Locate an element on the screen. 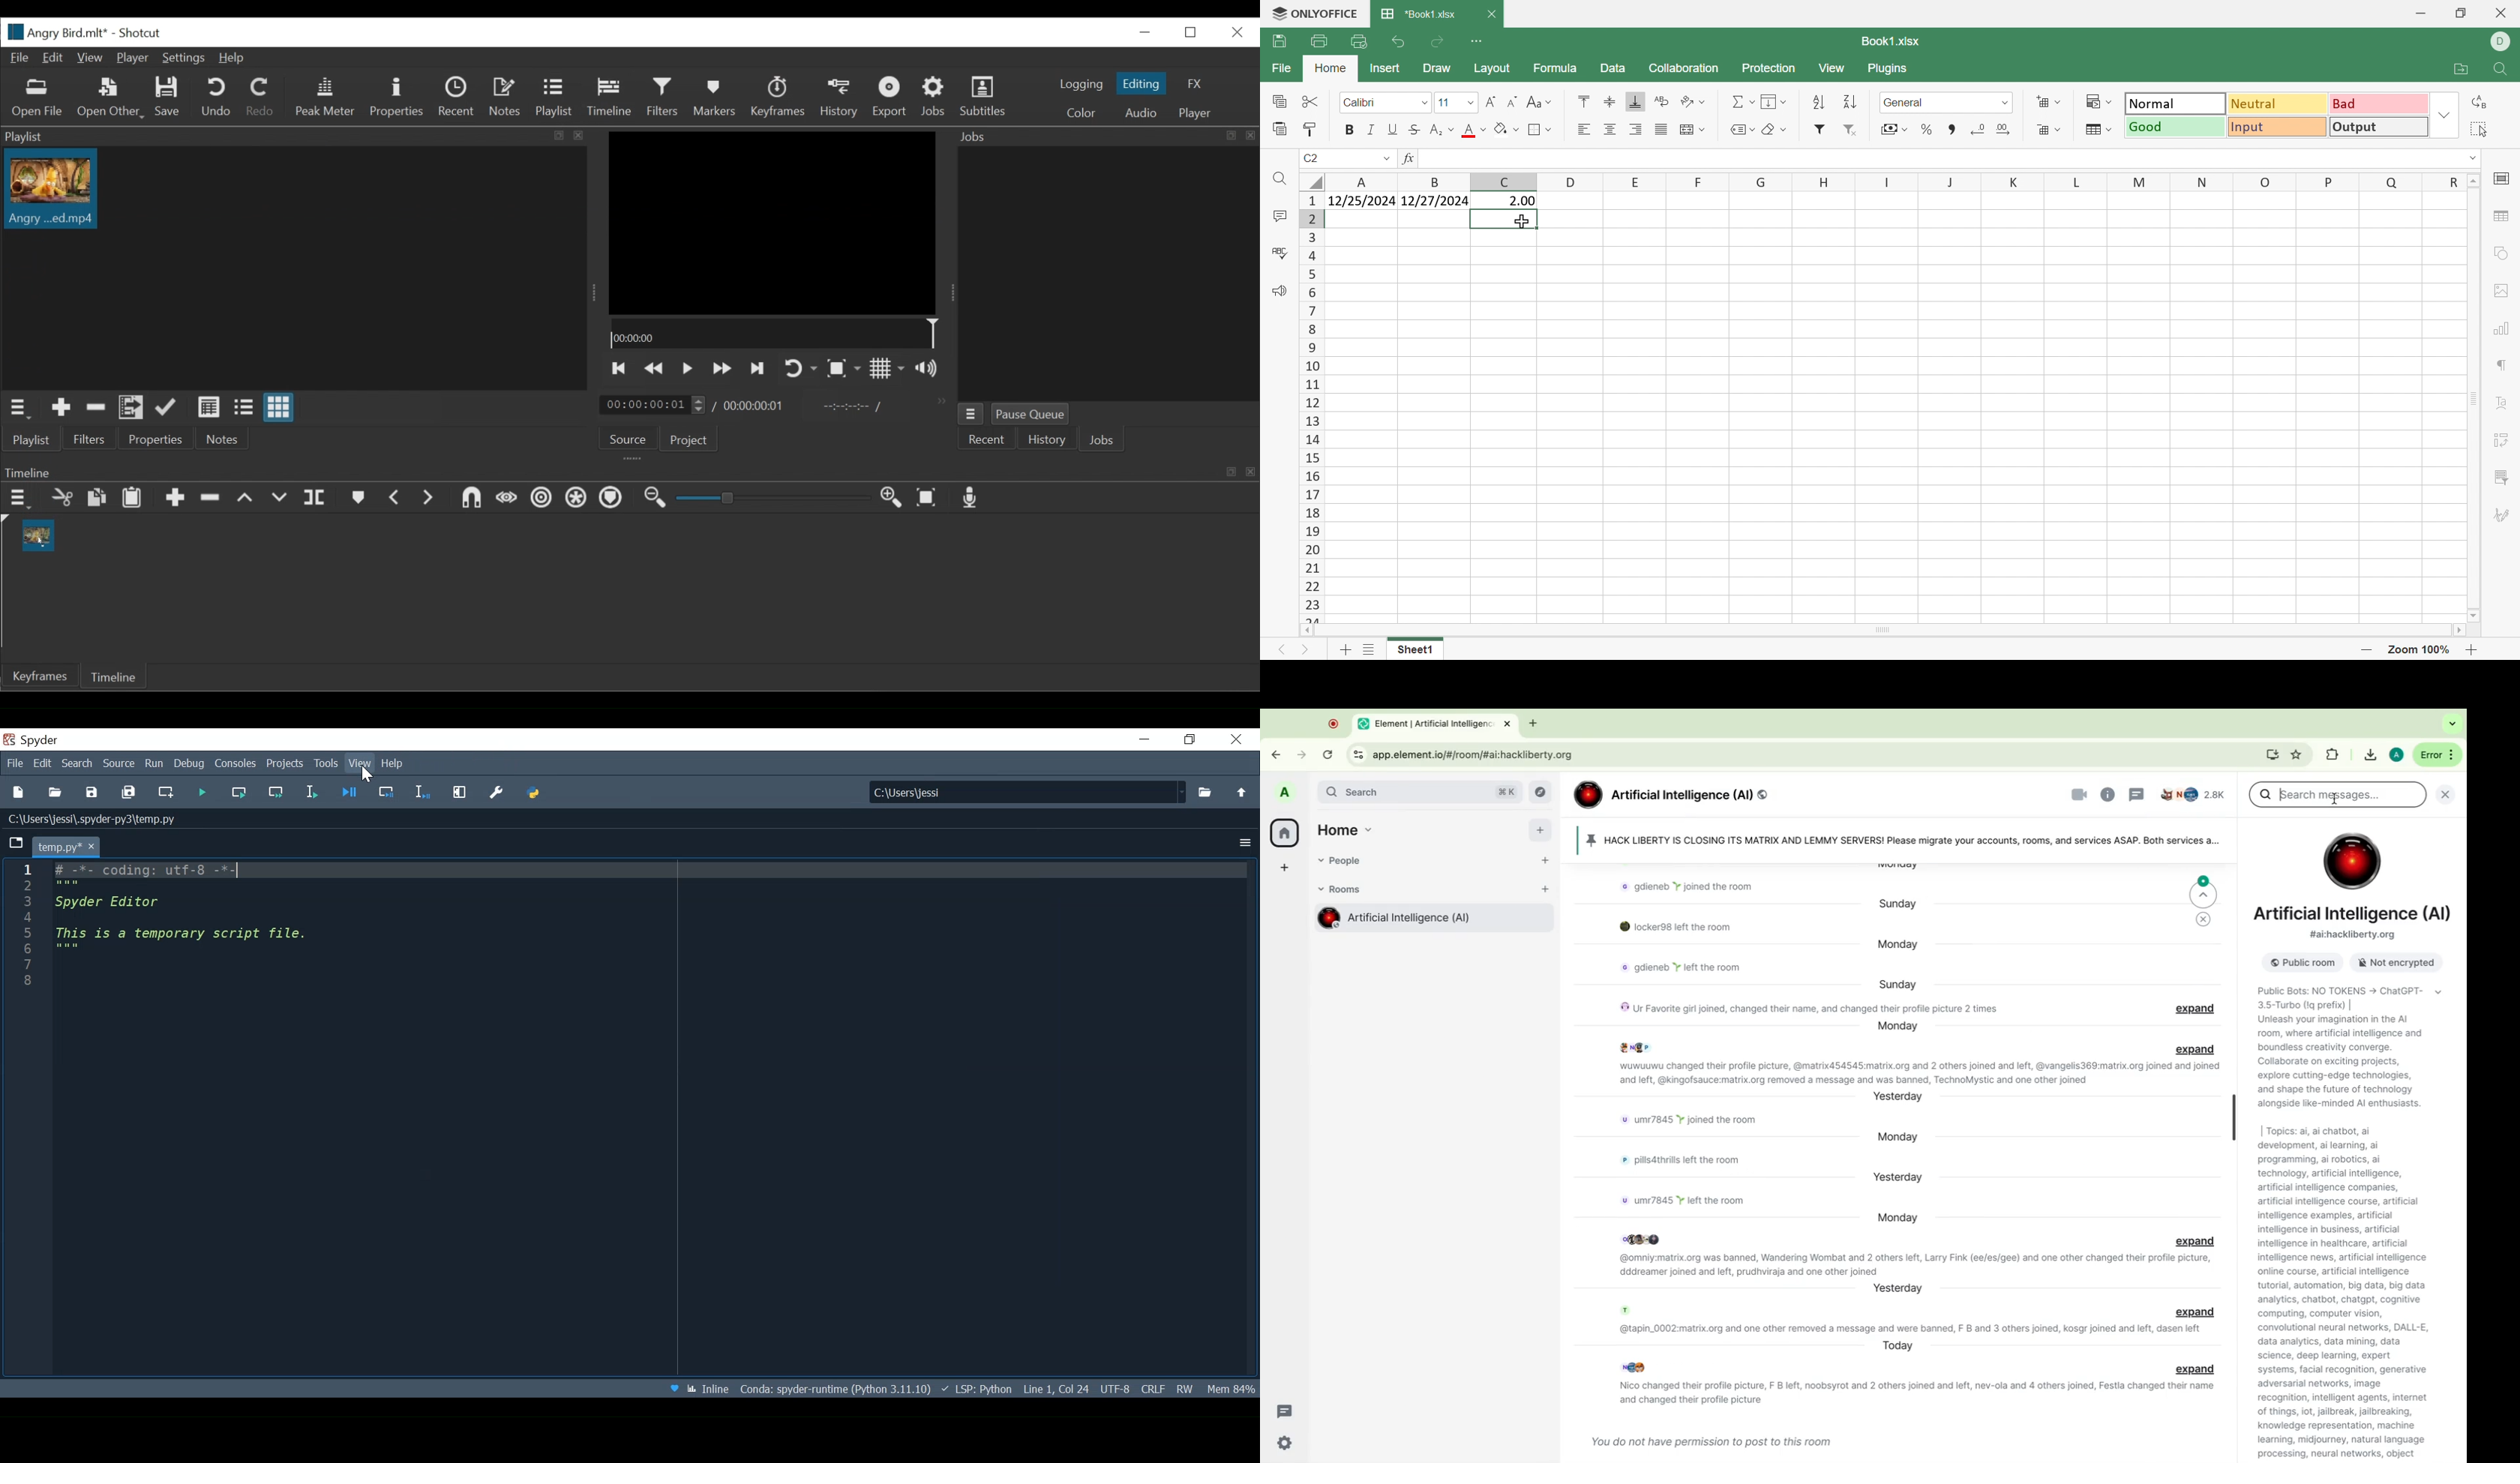 The image size is (2520, 1484). Browse is located at coordinates (1206, 791).